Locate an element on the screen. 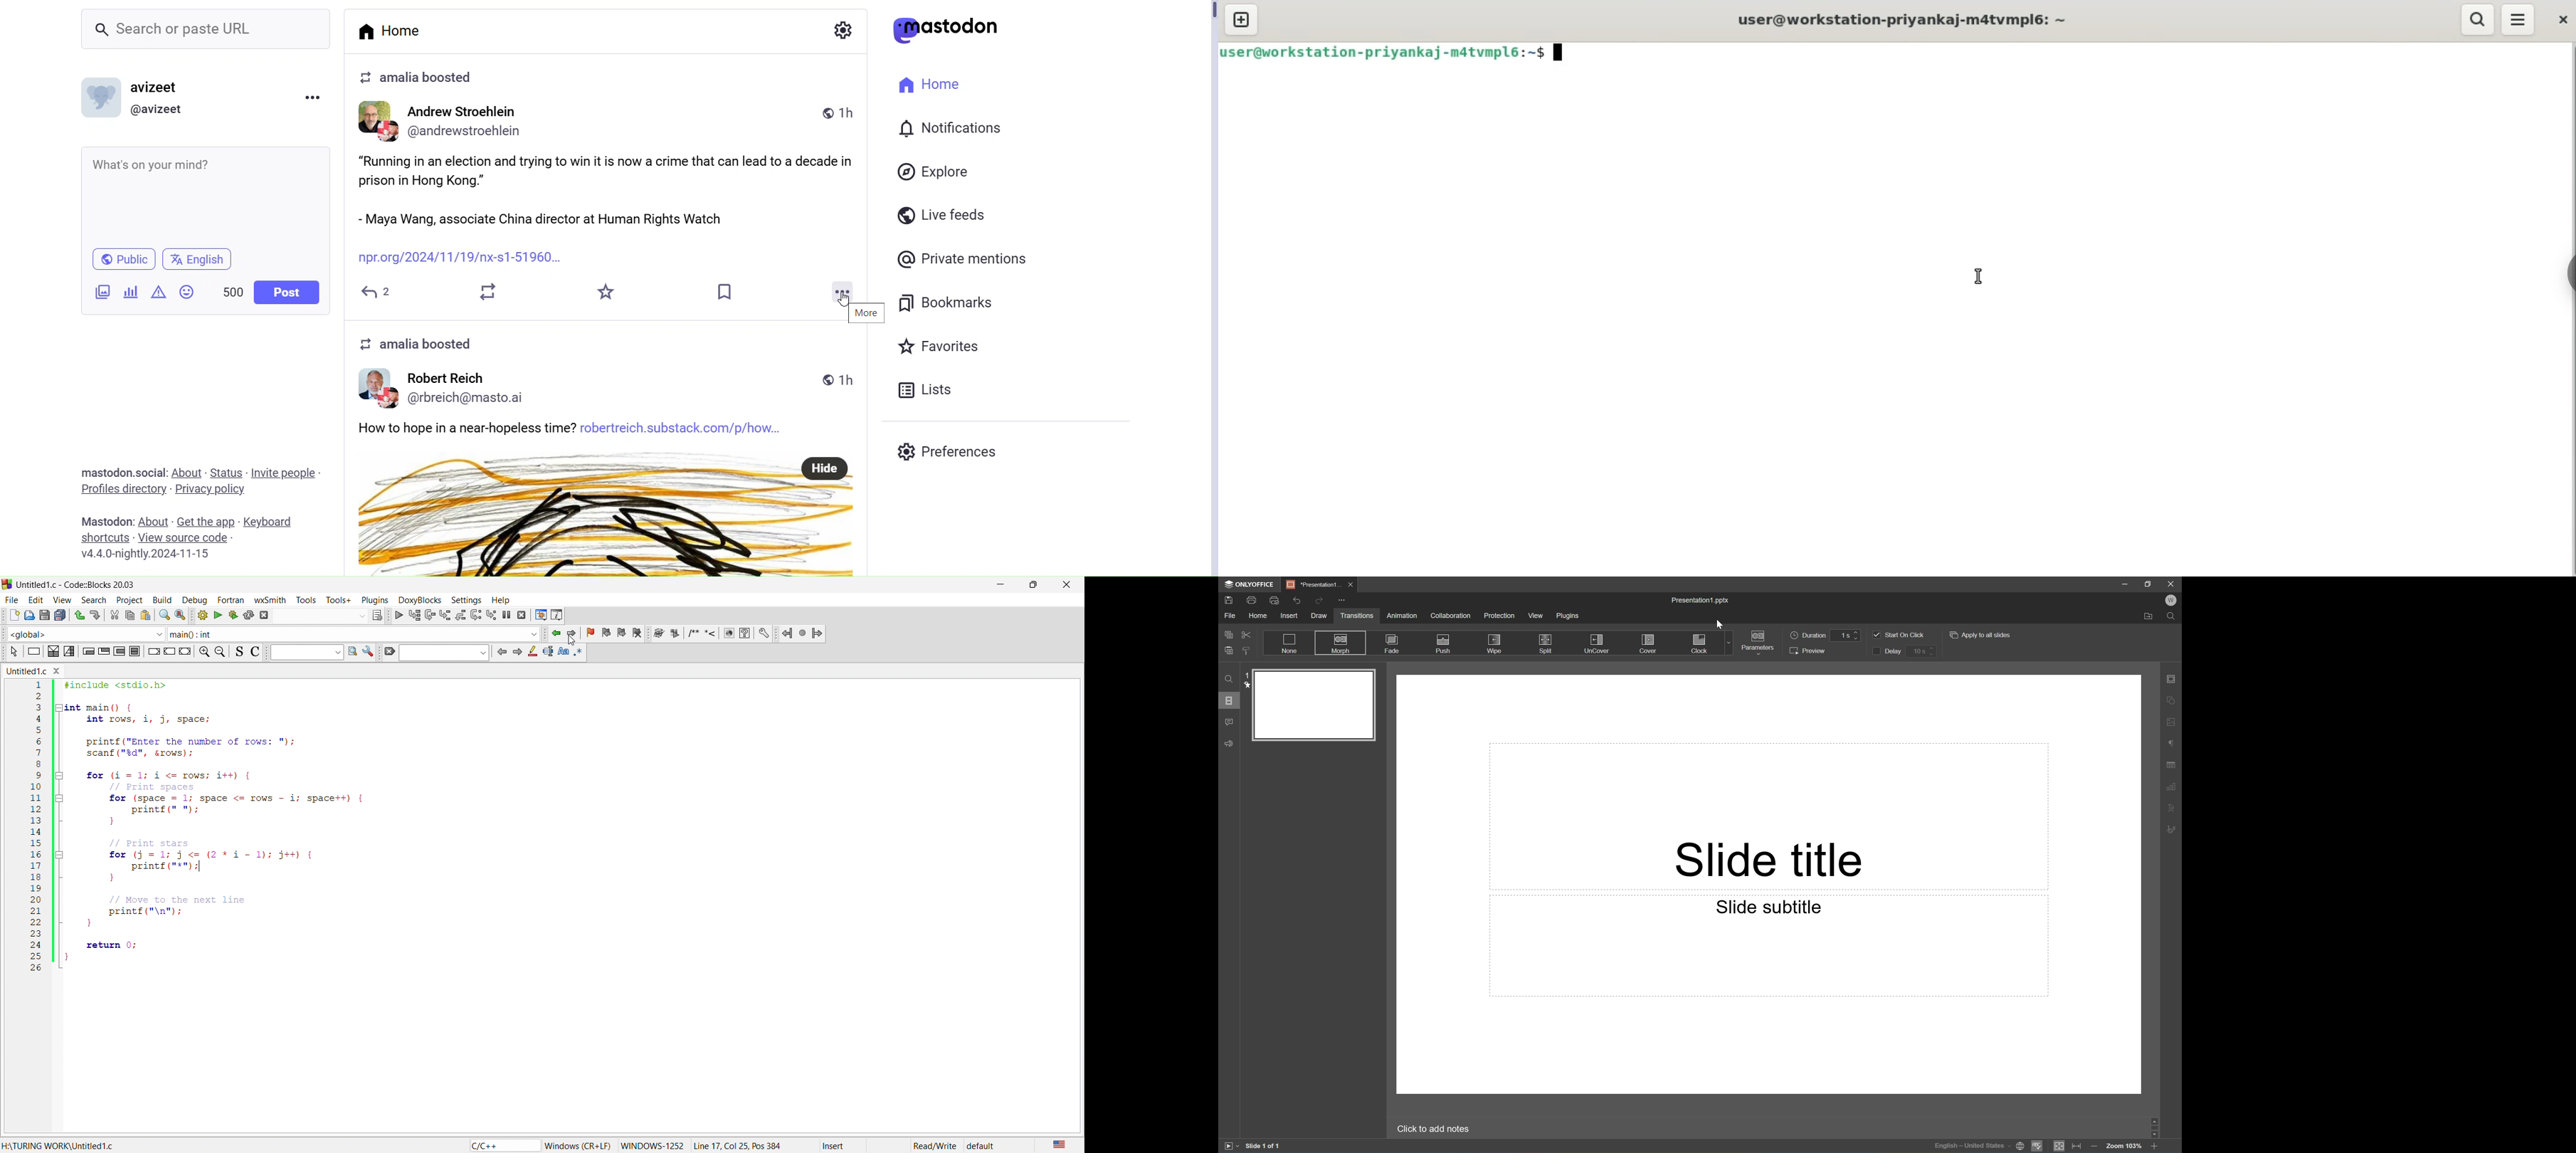 The image size is (2576, 1176). redo is located at coordinates (94, 615).